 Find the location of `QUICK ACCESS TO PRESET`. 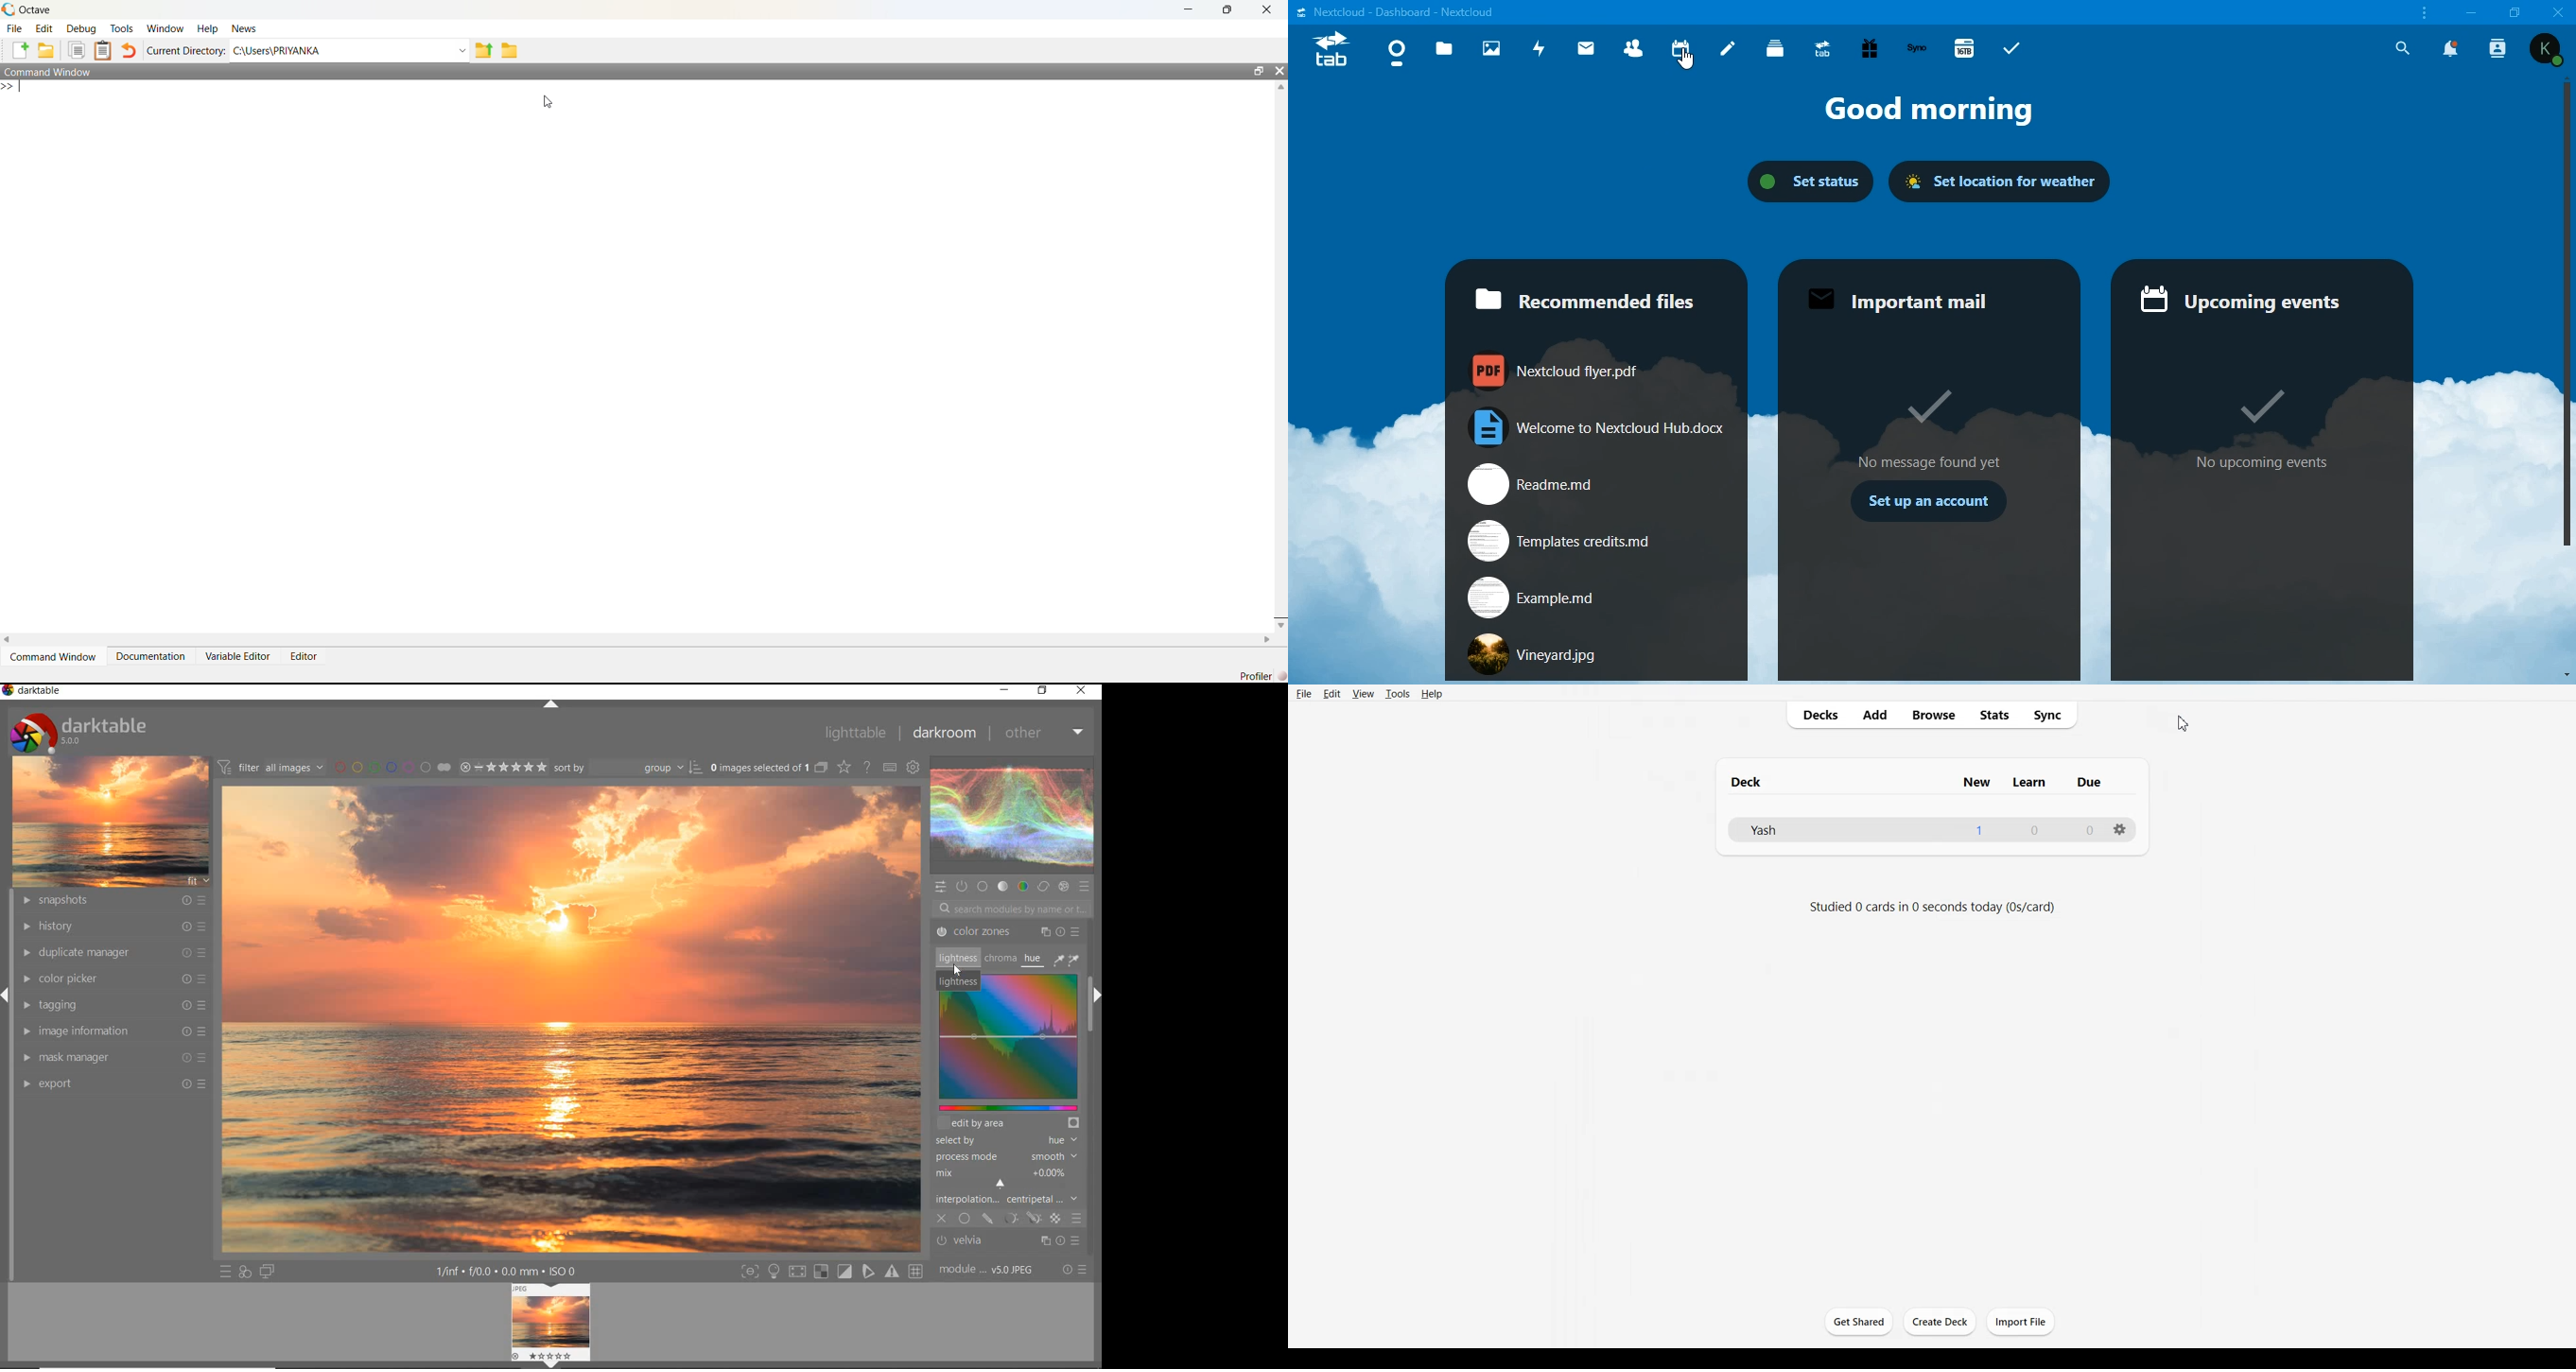

QUICK ACCESS TO PRESET is located at coordinates (224, 1272).